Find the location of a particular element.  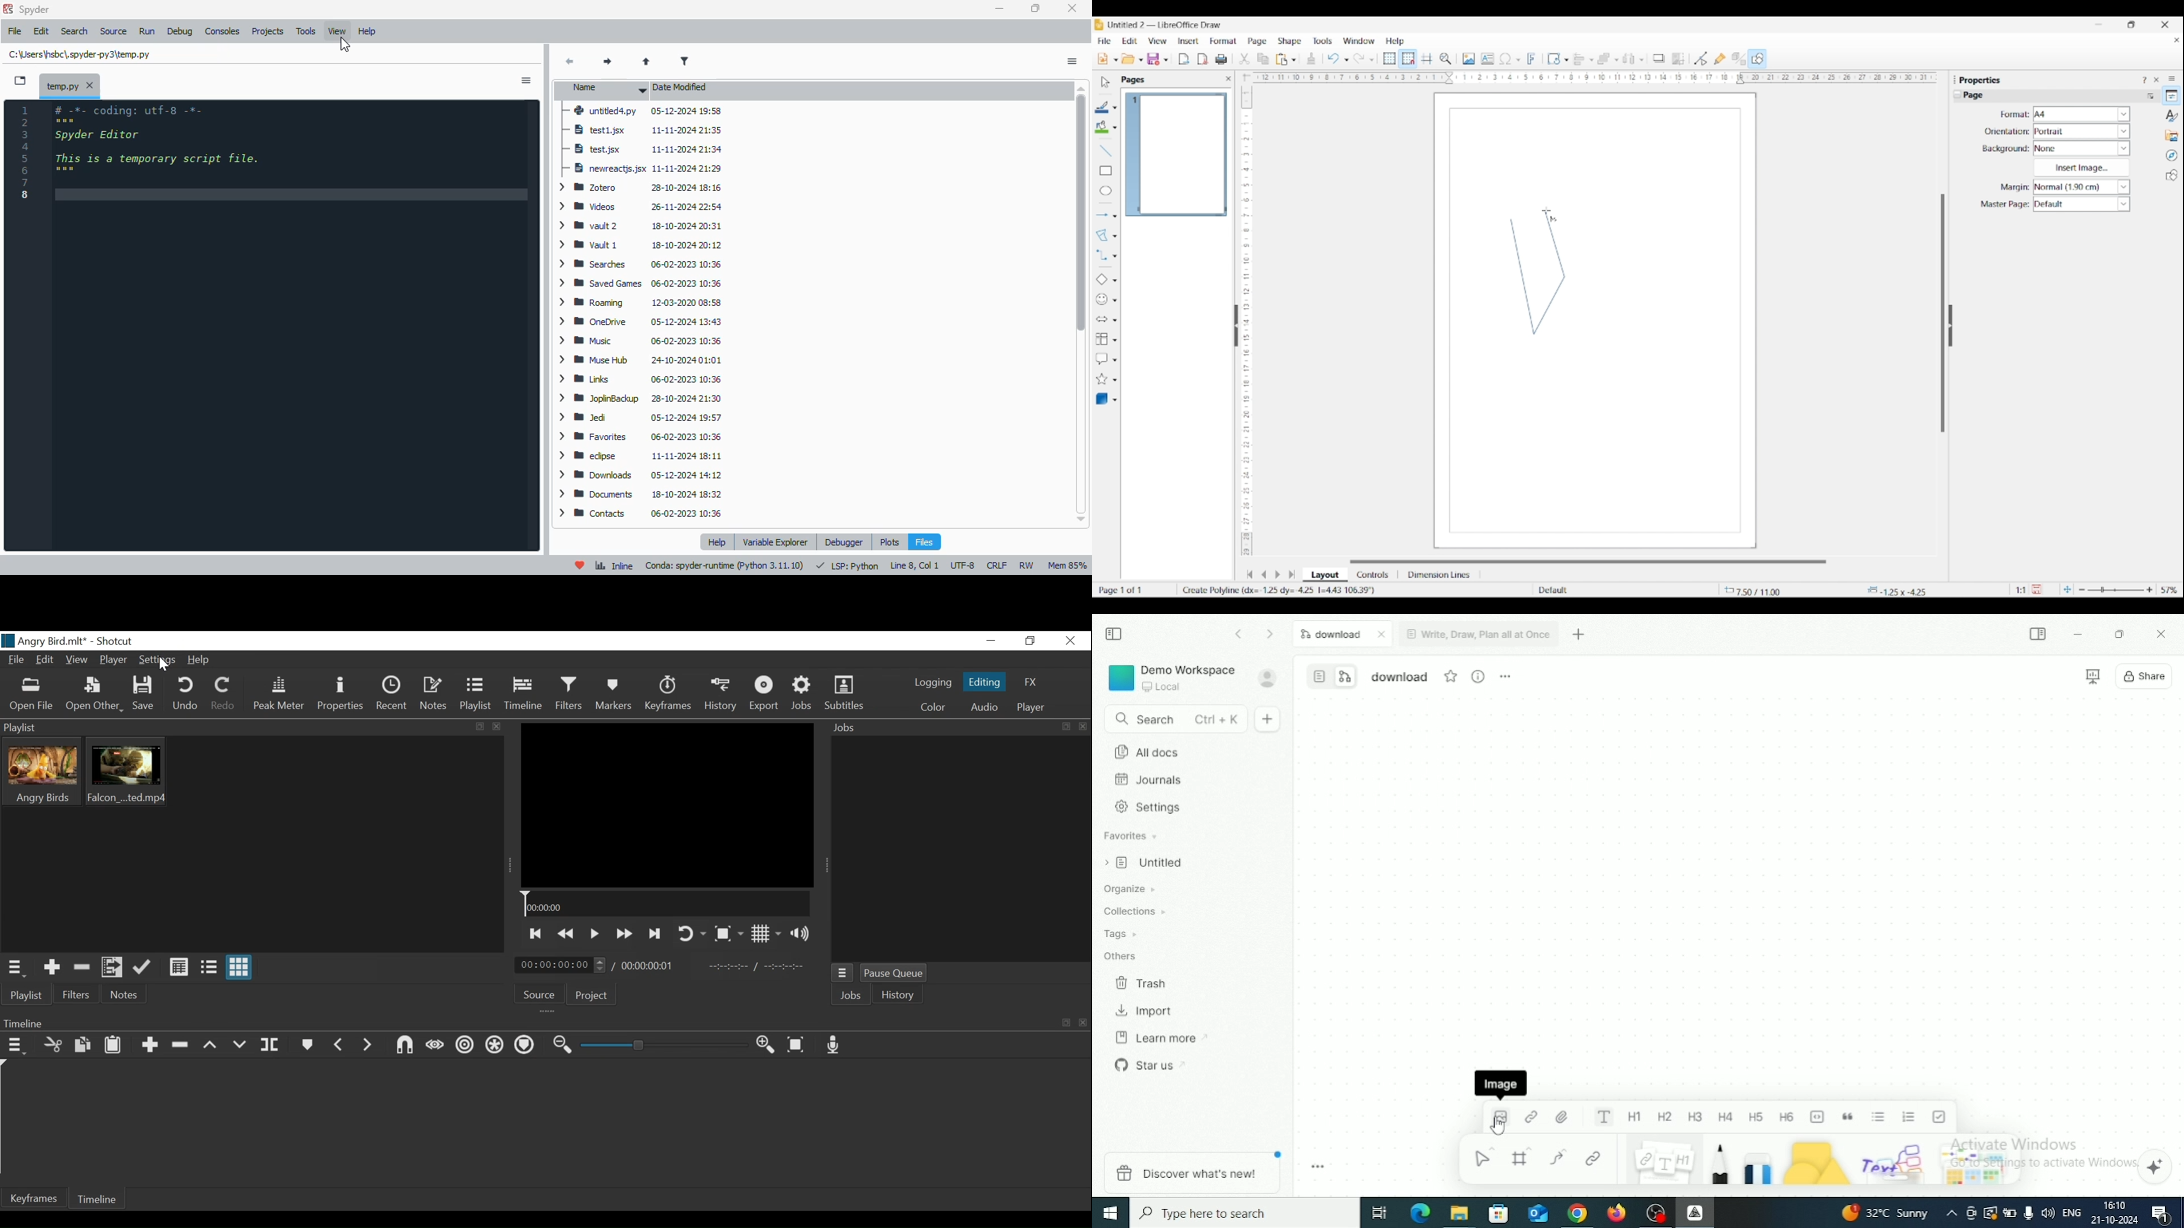

Arrows and stickers is located at coordinates (1977, 1163).